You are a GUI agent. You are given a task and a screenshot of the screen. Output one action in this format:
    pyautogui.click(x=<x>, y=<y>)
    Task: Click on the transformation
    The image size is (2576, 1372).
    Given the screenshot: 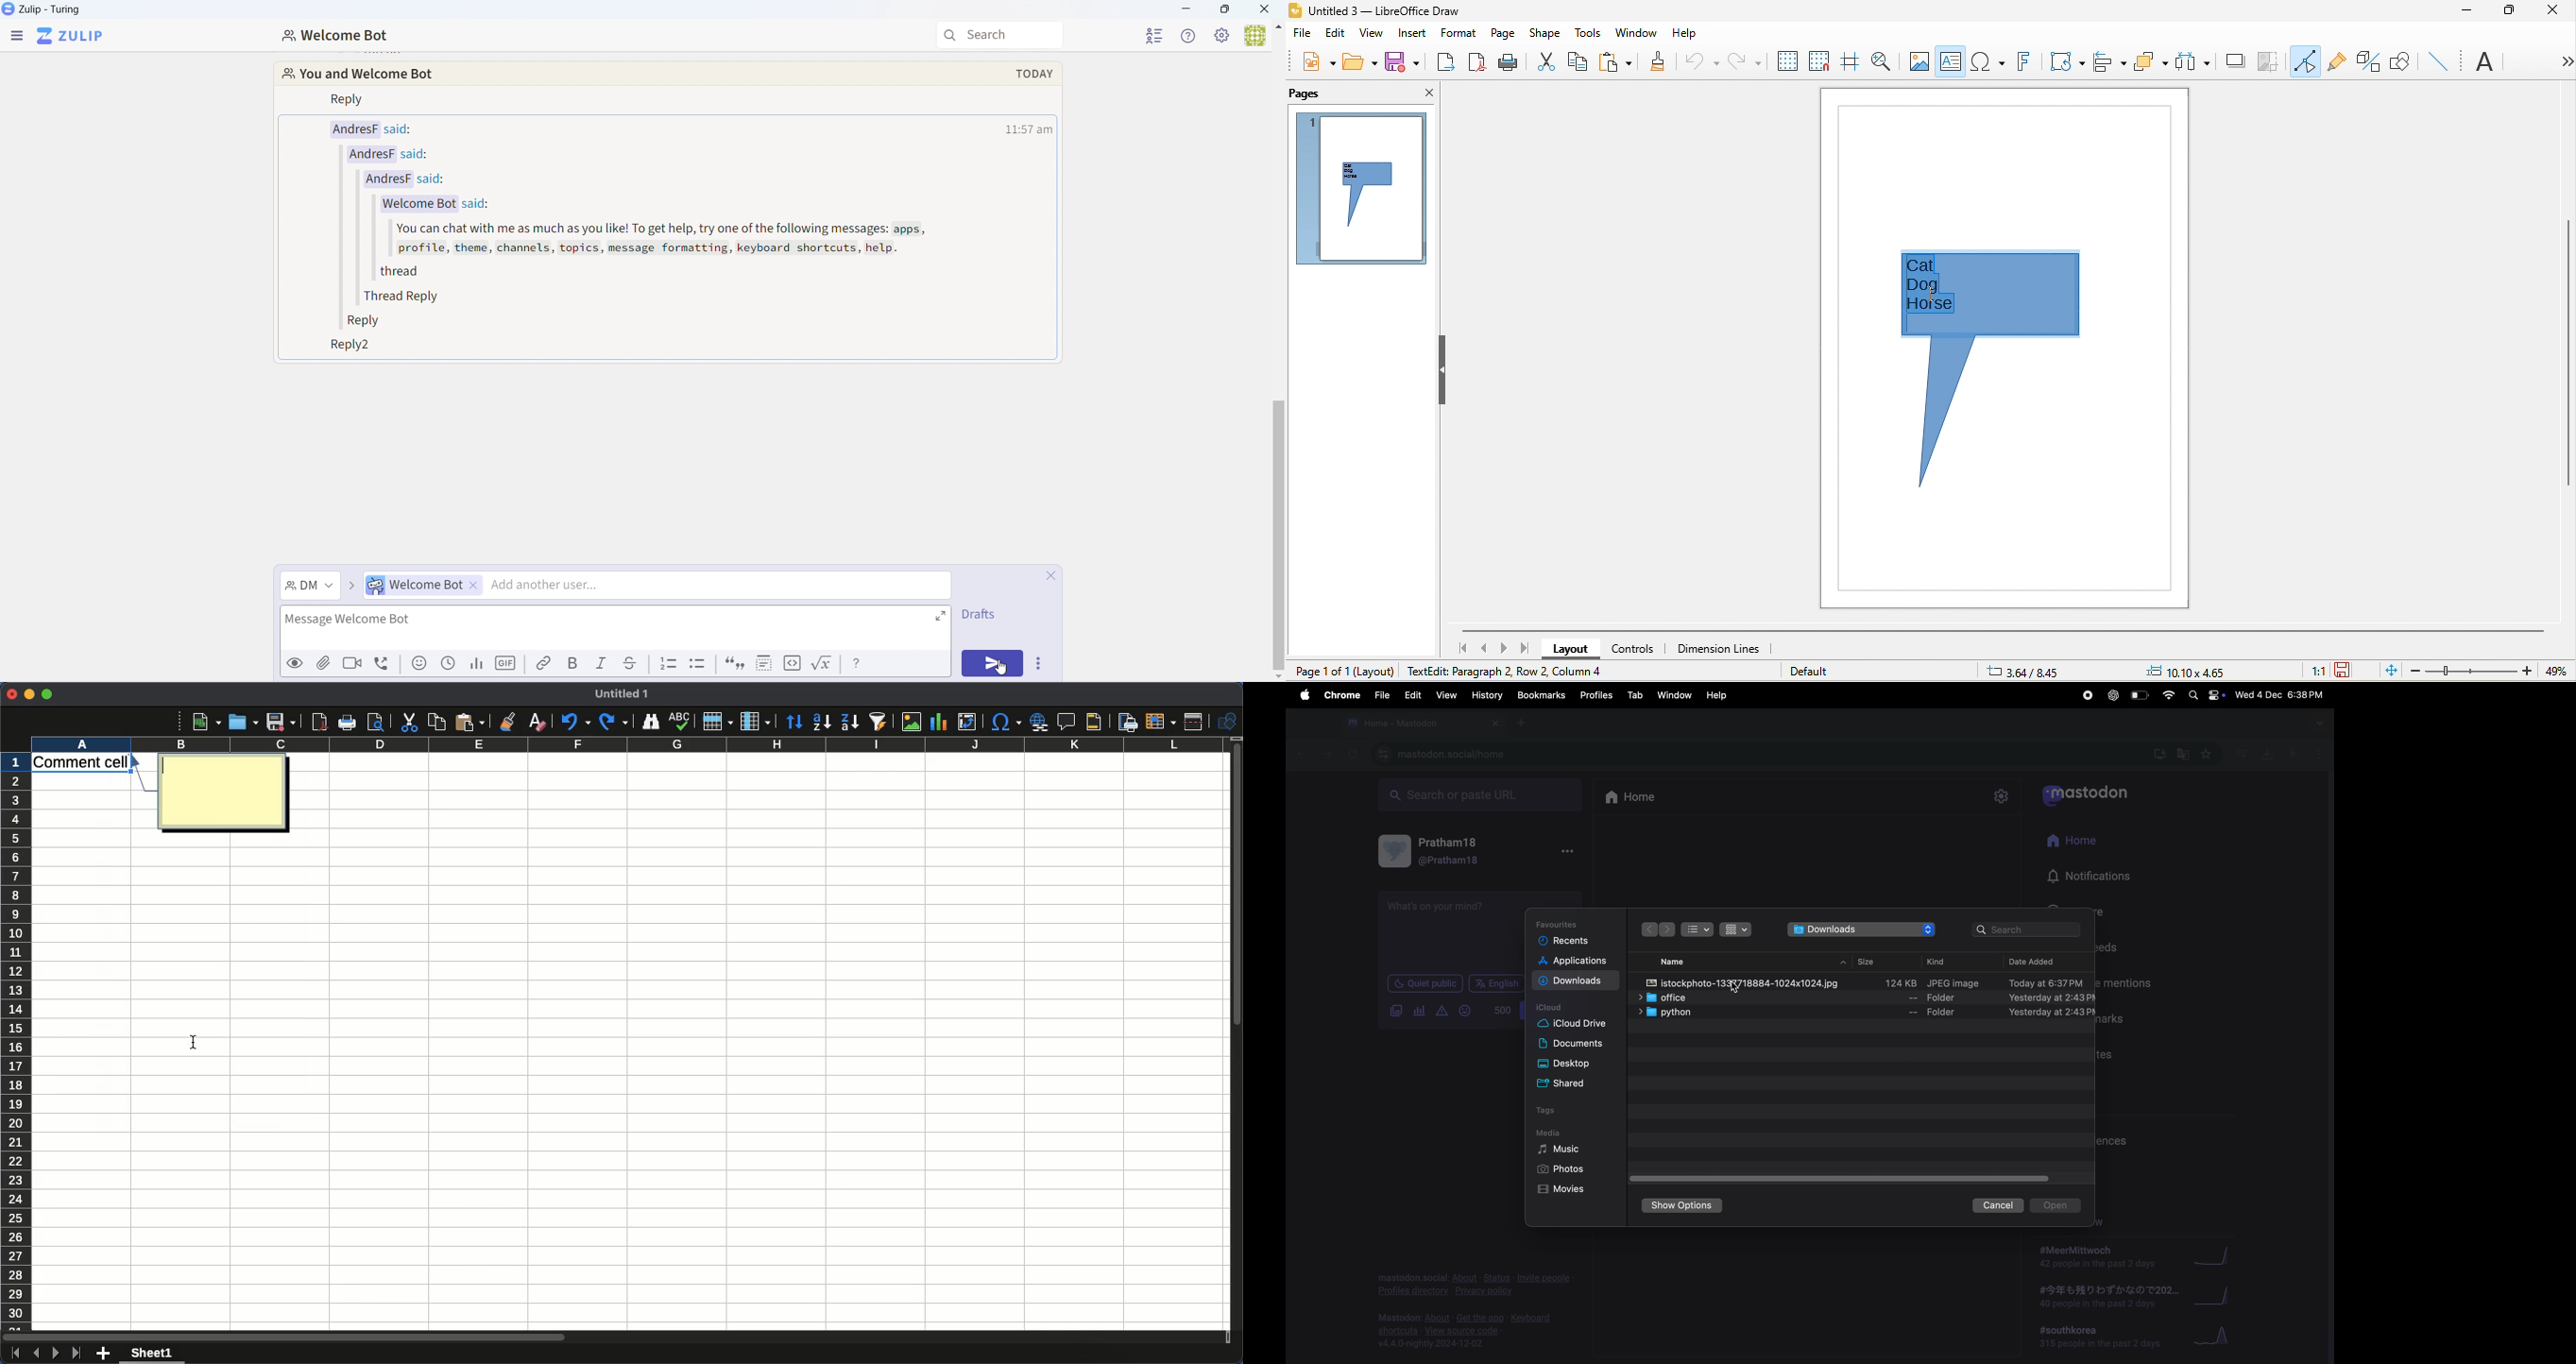 What is the action you would take?
    pyautogui.click(x=2067, y=64)
    